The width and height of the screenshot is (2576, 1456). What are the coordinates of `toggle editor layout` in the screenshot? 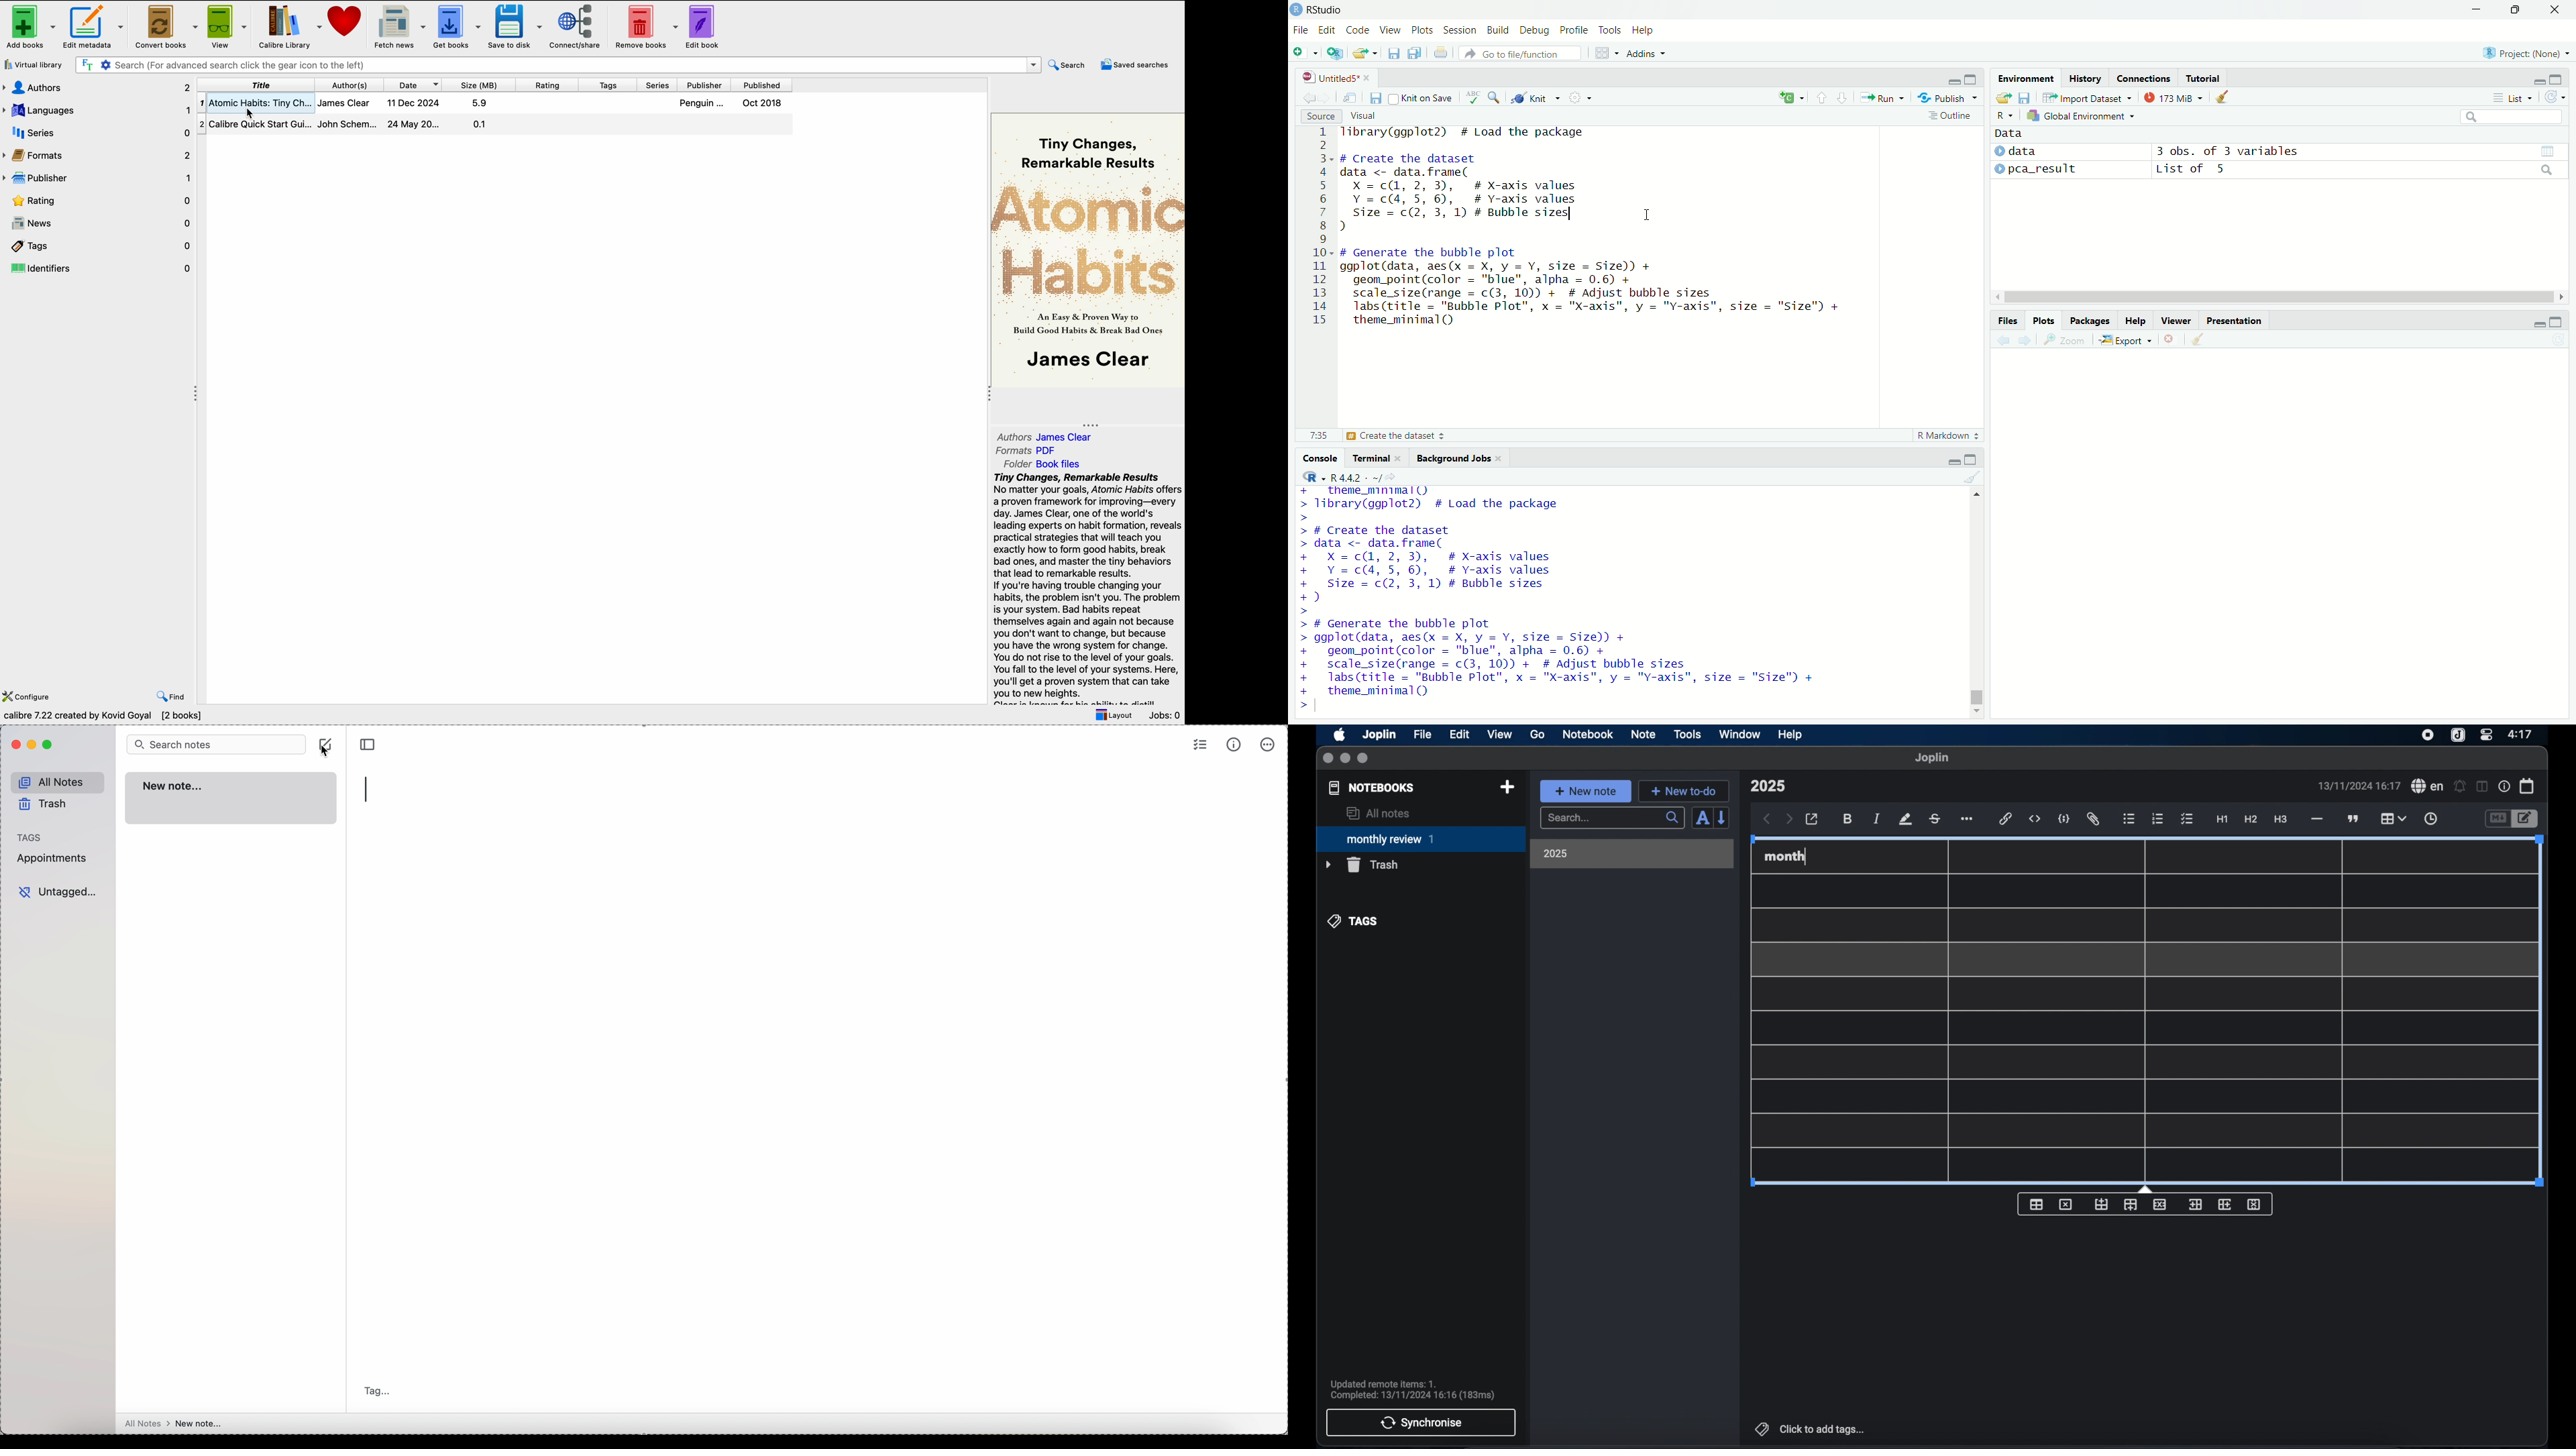 It's located at (2483, 786).